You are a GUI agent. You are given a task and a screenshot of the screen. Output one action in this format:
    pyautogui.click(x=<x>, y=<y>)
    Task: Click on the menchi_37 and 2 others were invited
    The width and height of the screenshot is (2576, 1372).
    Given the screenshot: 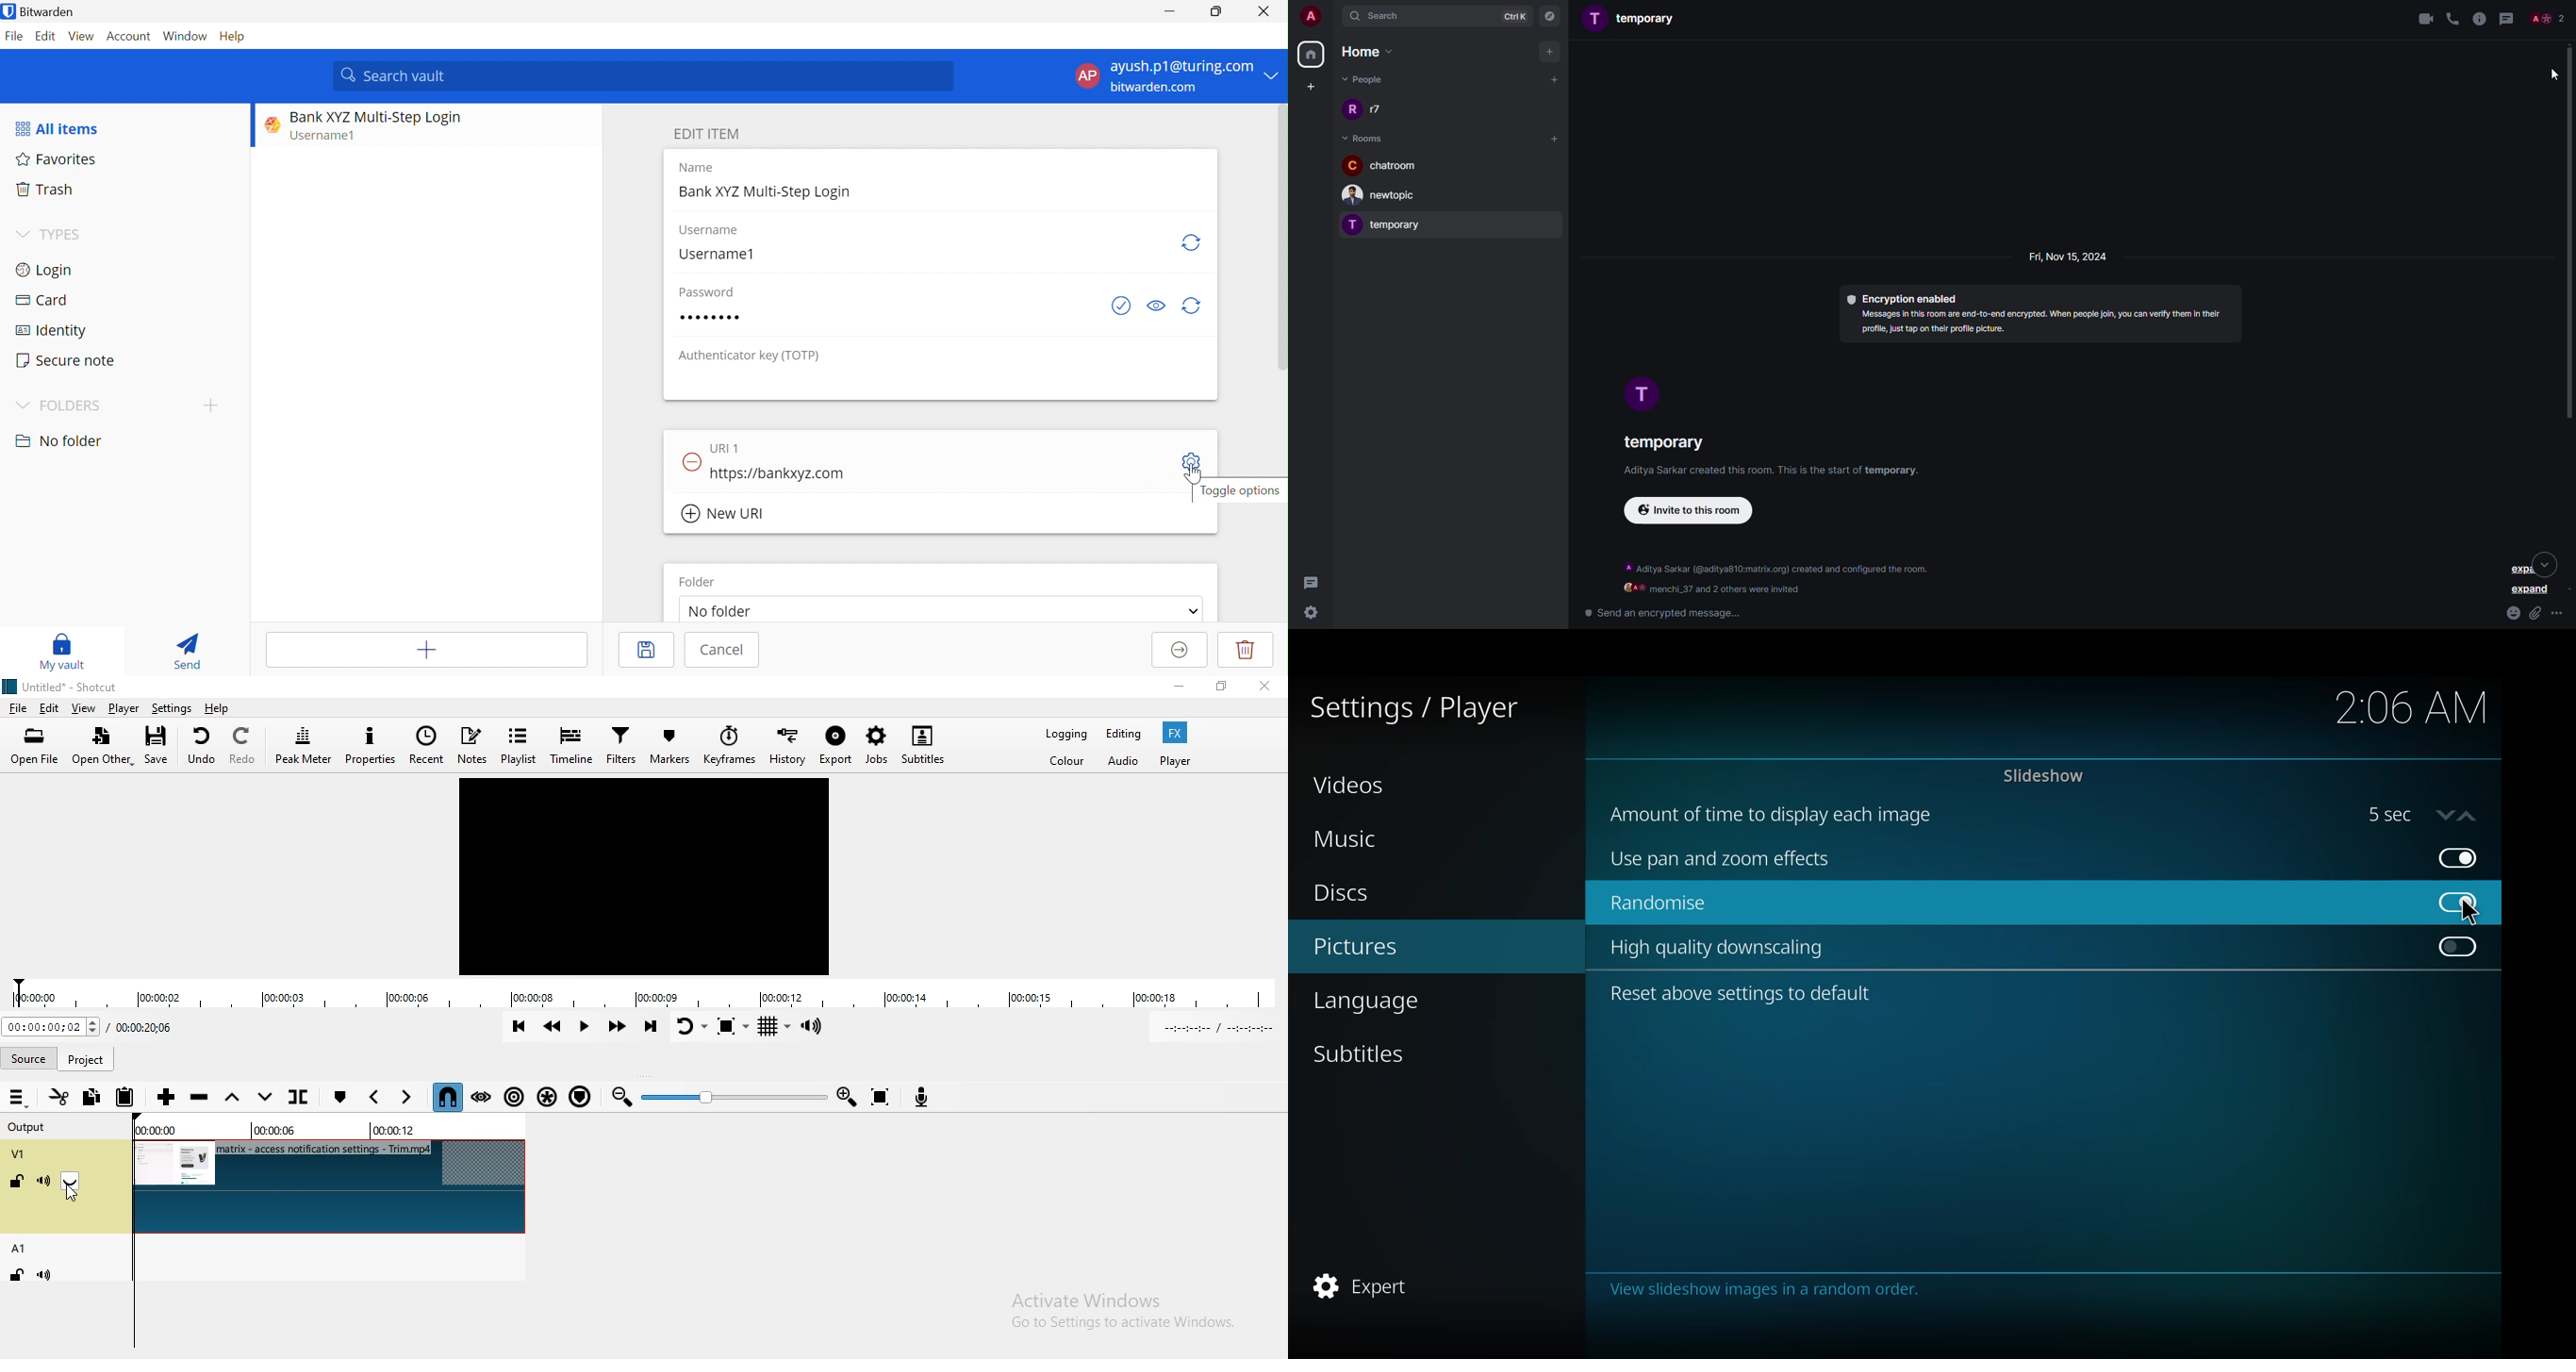 What is the action you would take?
    pyautogui.click(x=1713, y=589)
    